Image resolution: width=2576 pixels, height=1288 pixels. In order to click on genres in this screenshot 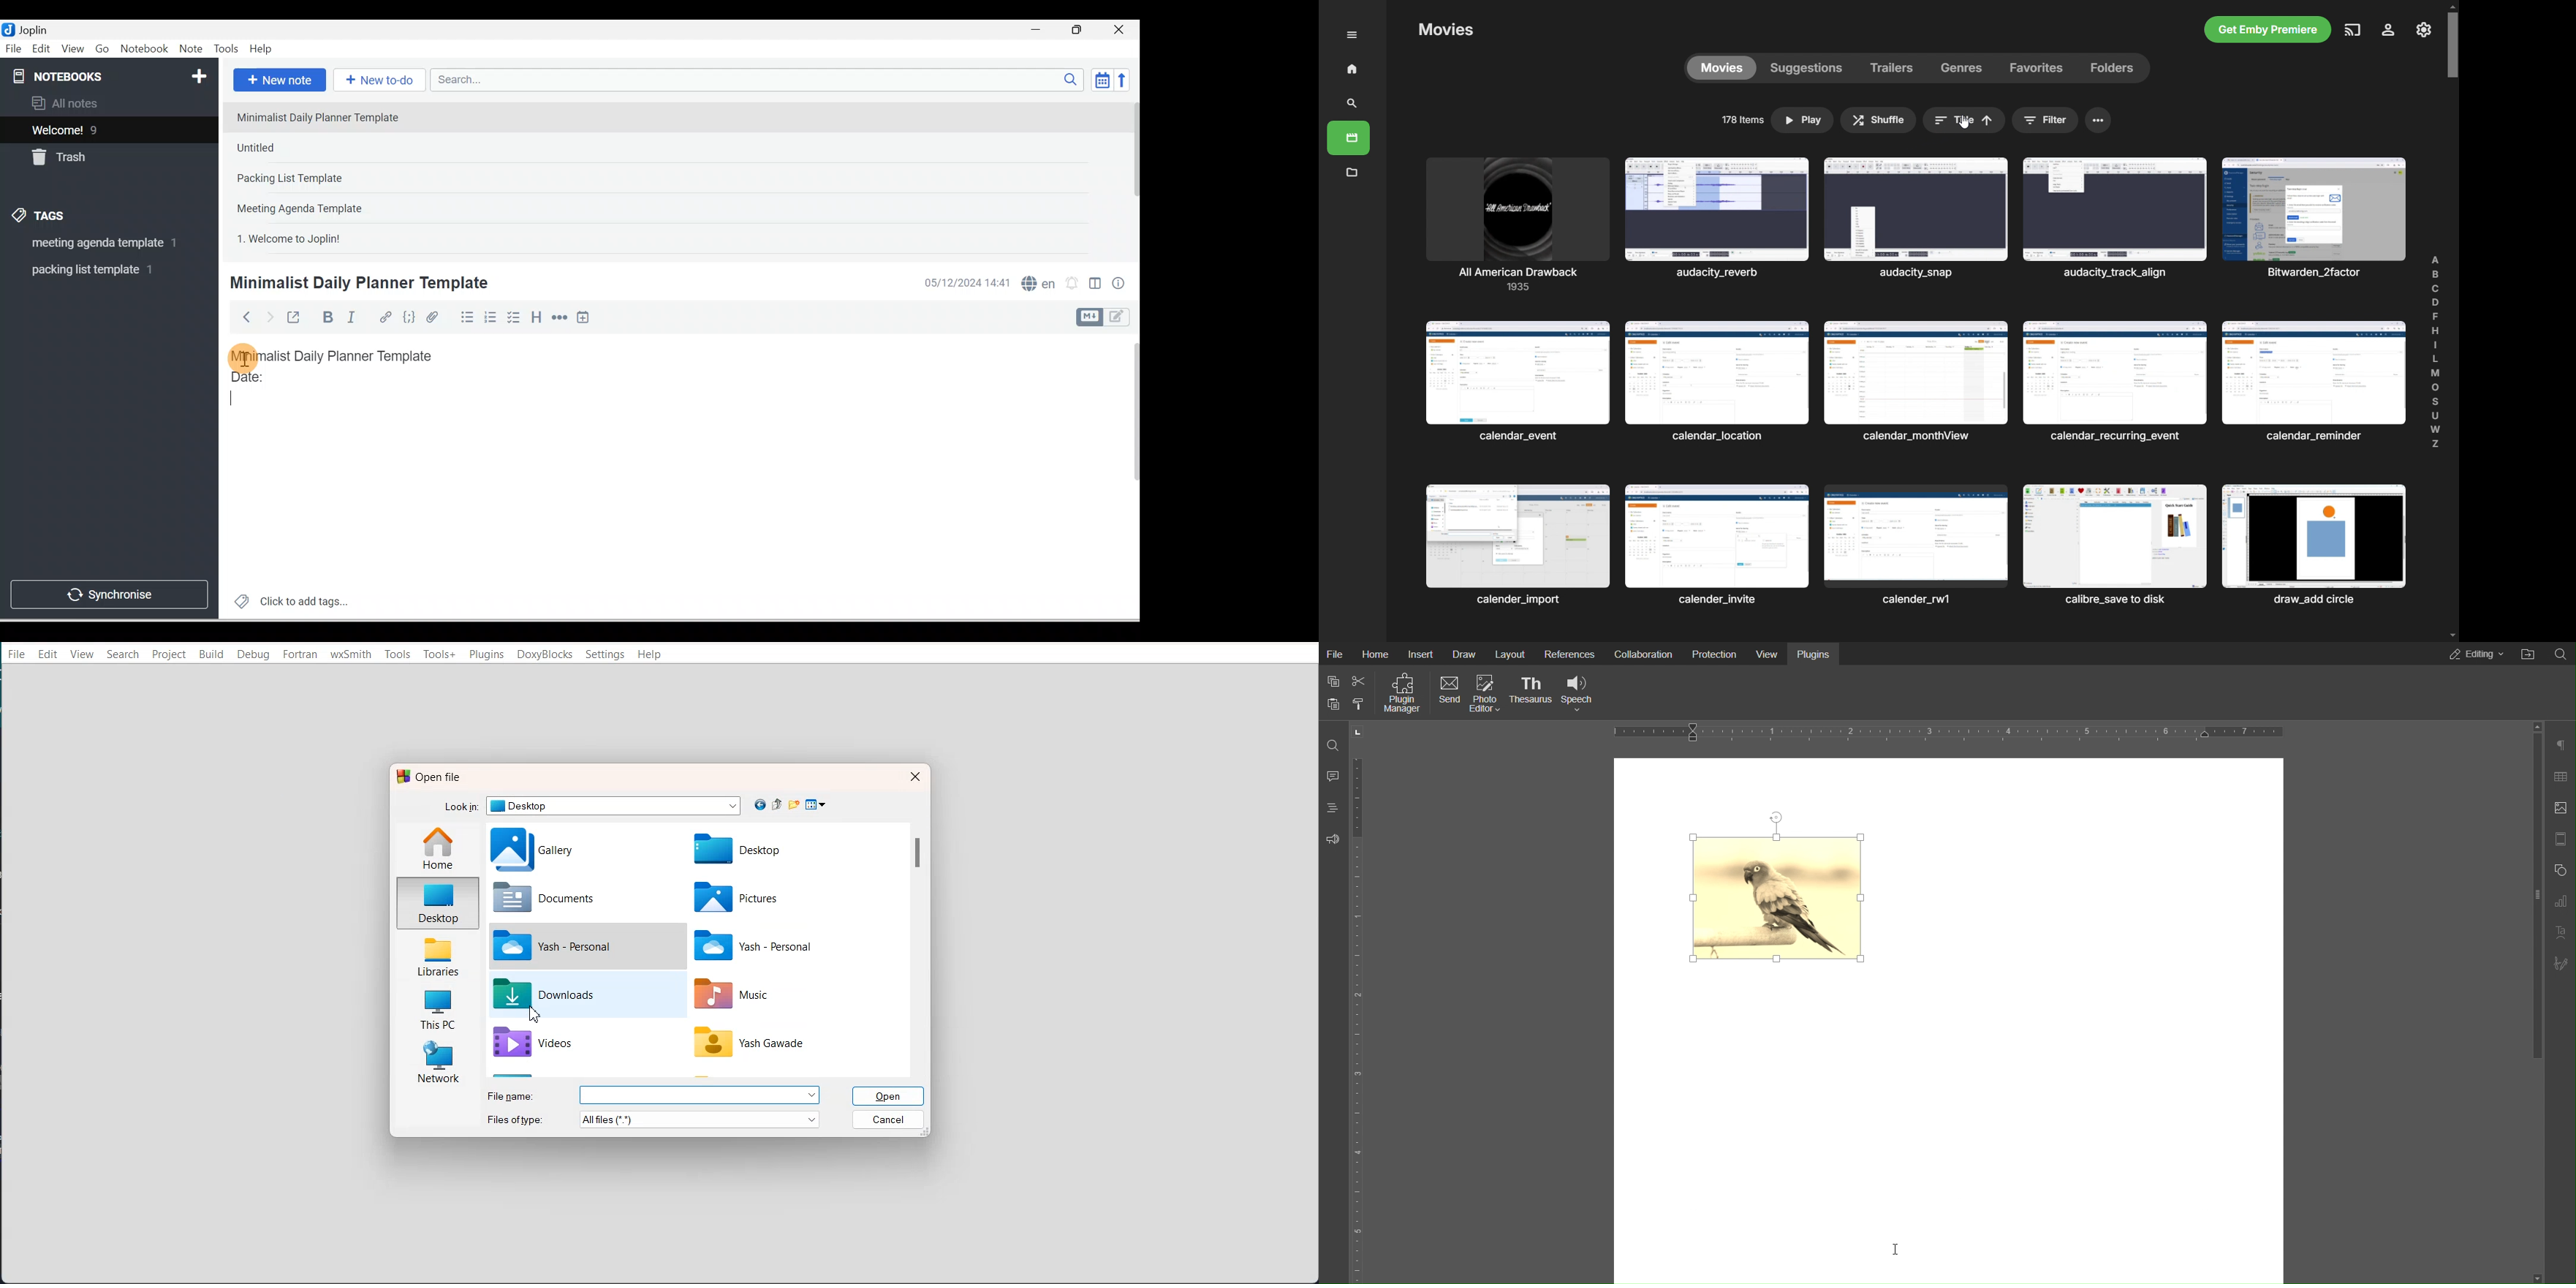, I will do `click(1964, 68)`.